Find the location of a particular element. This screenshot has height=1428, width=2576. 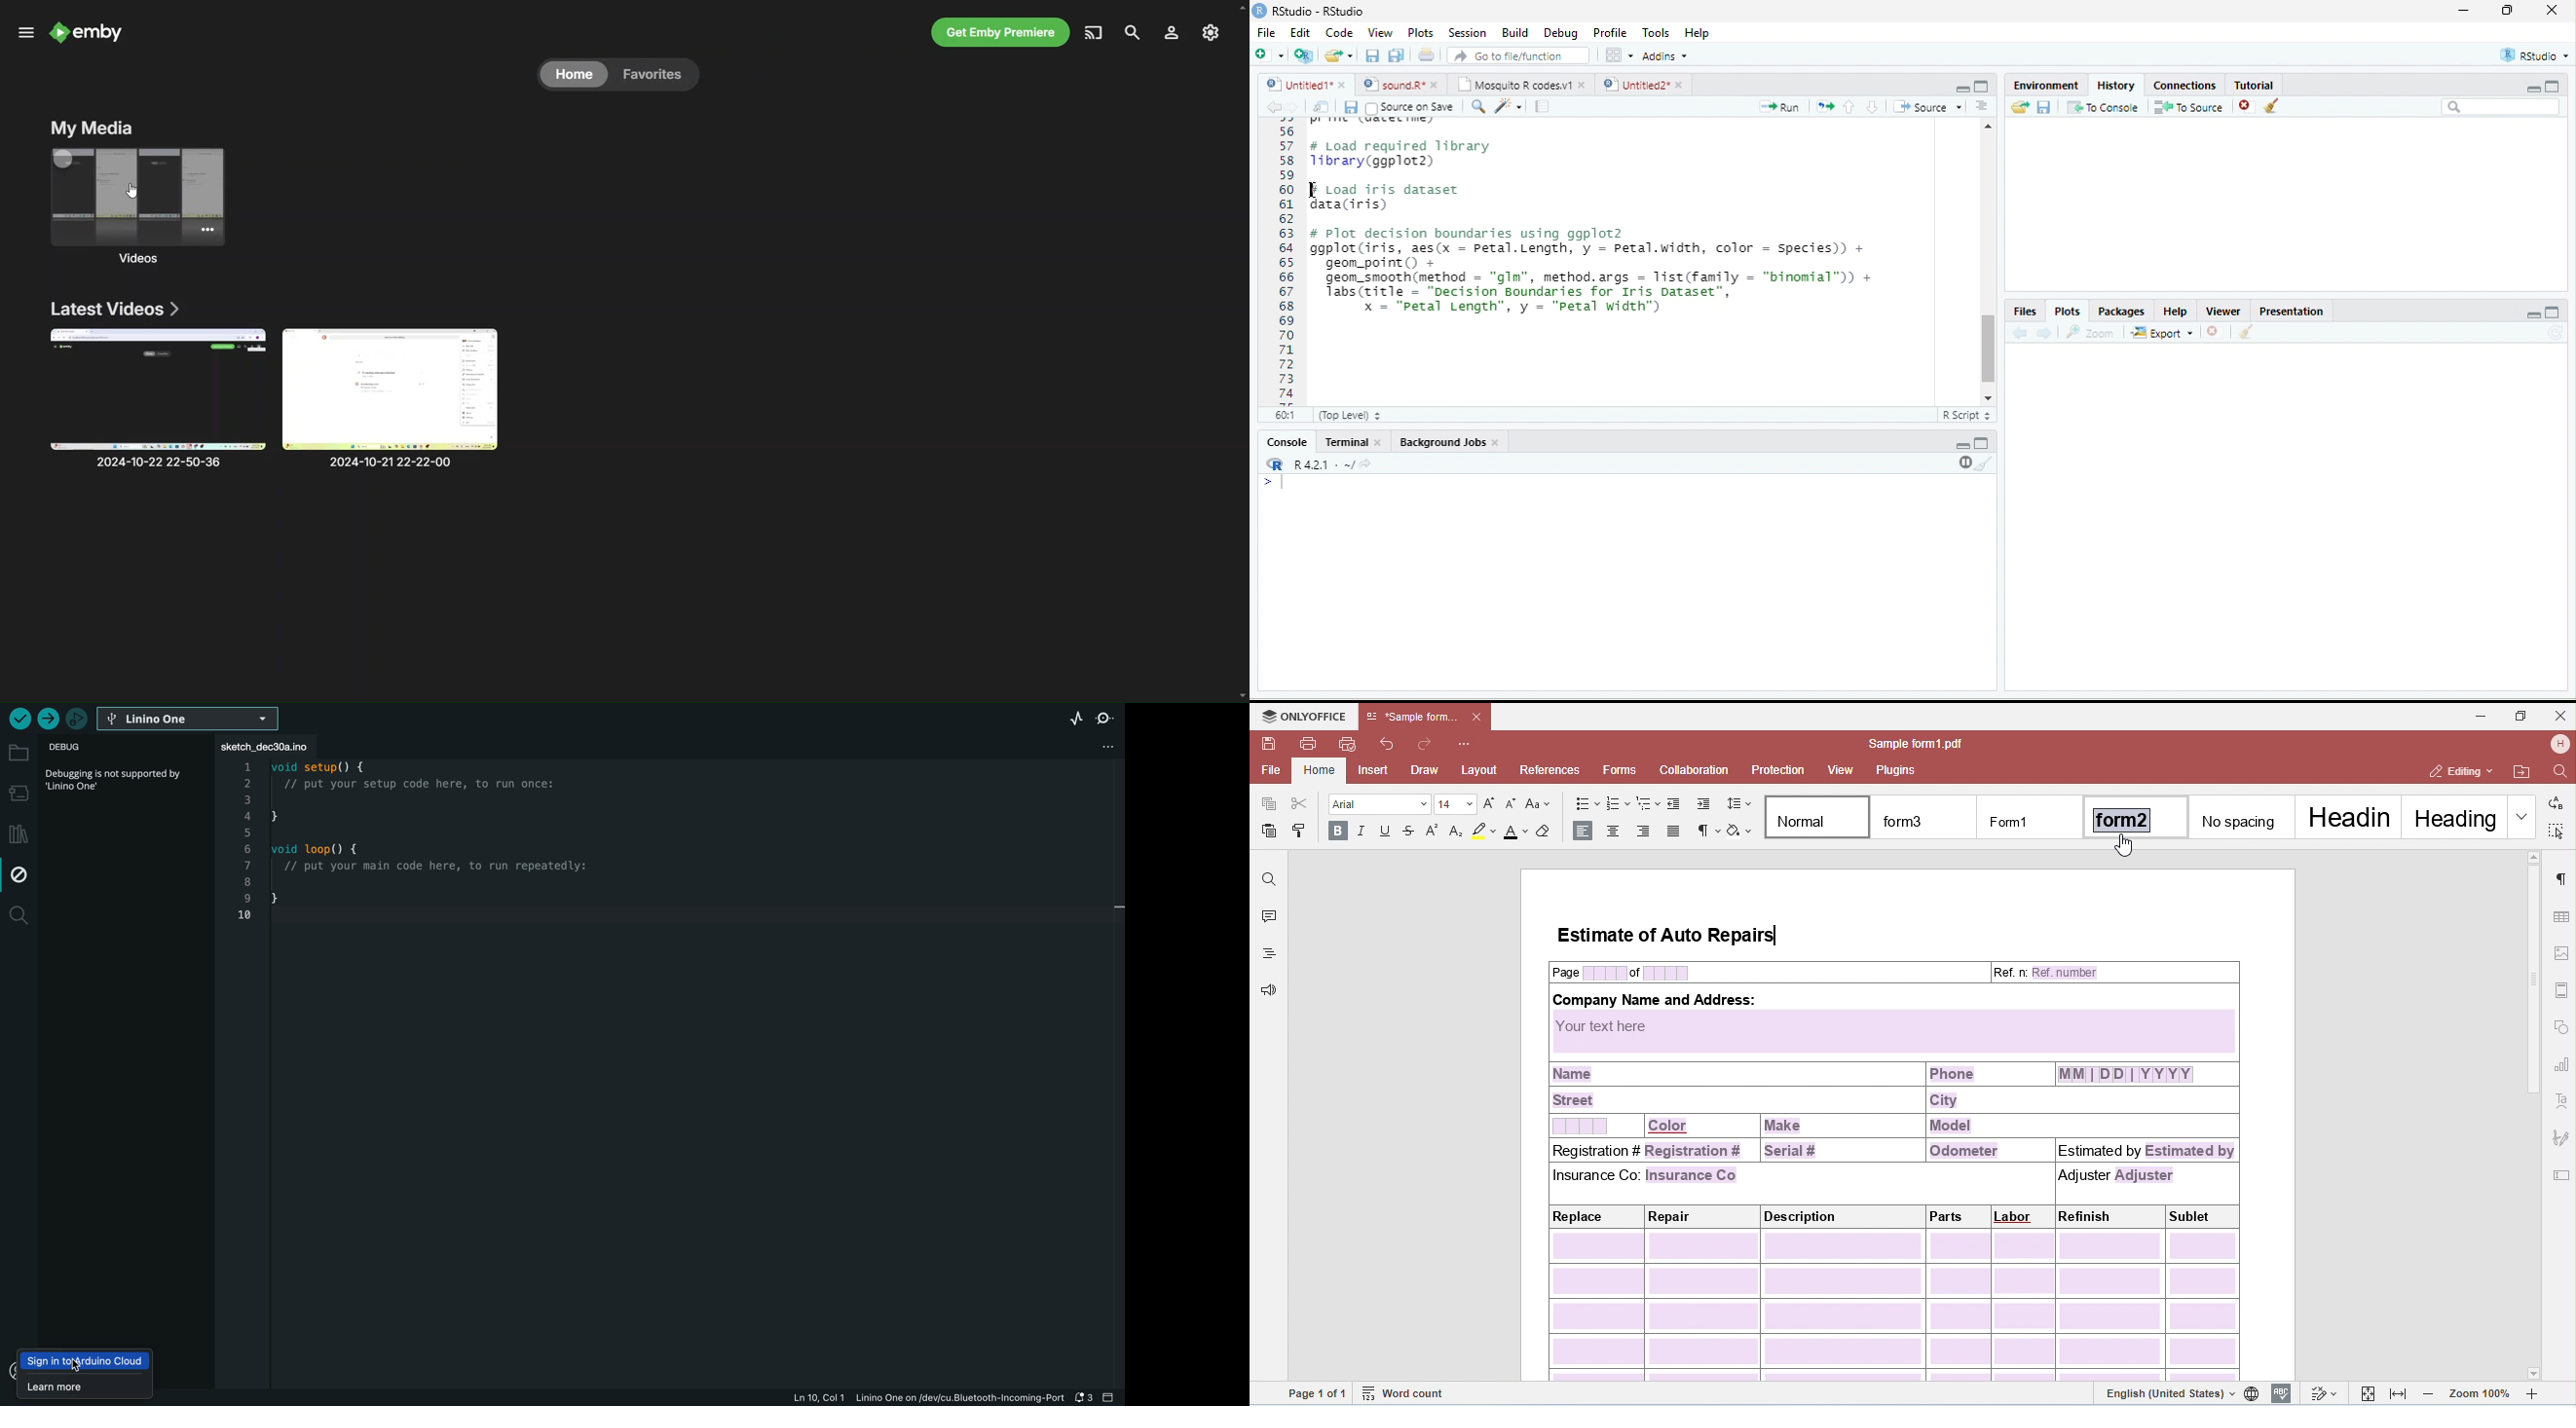

minimize is located at coordinates (2464, 10).